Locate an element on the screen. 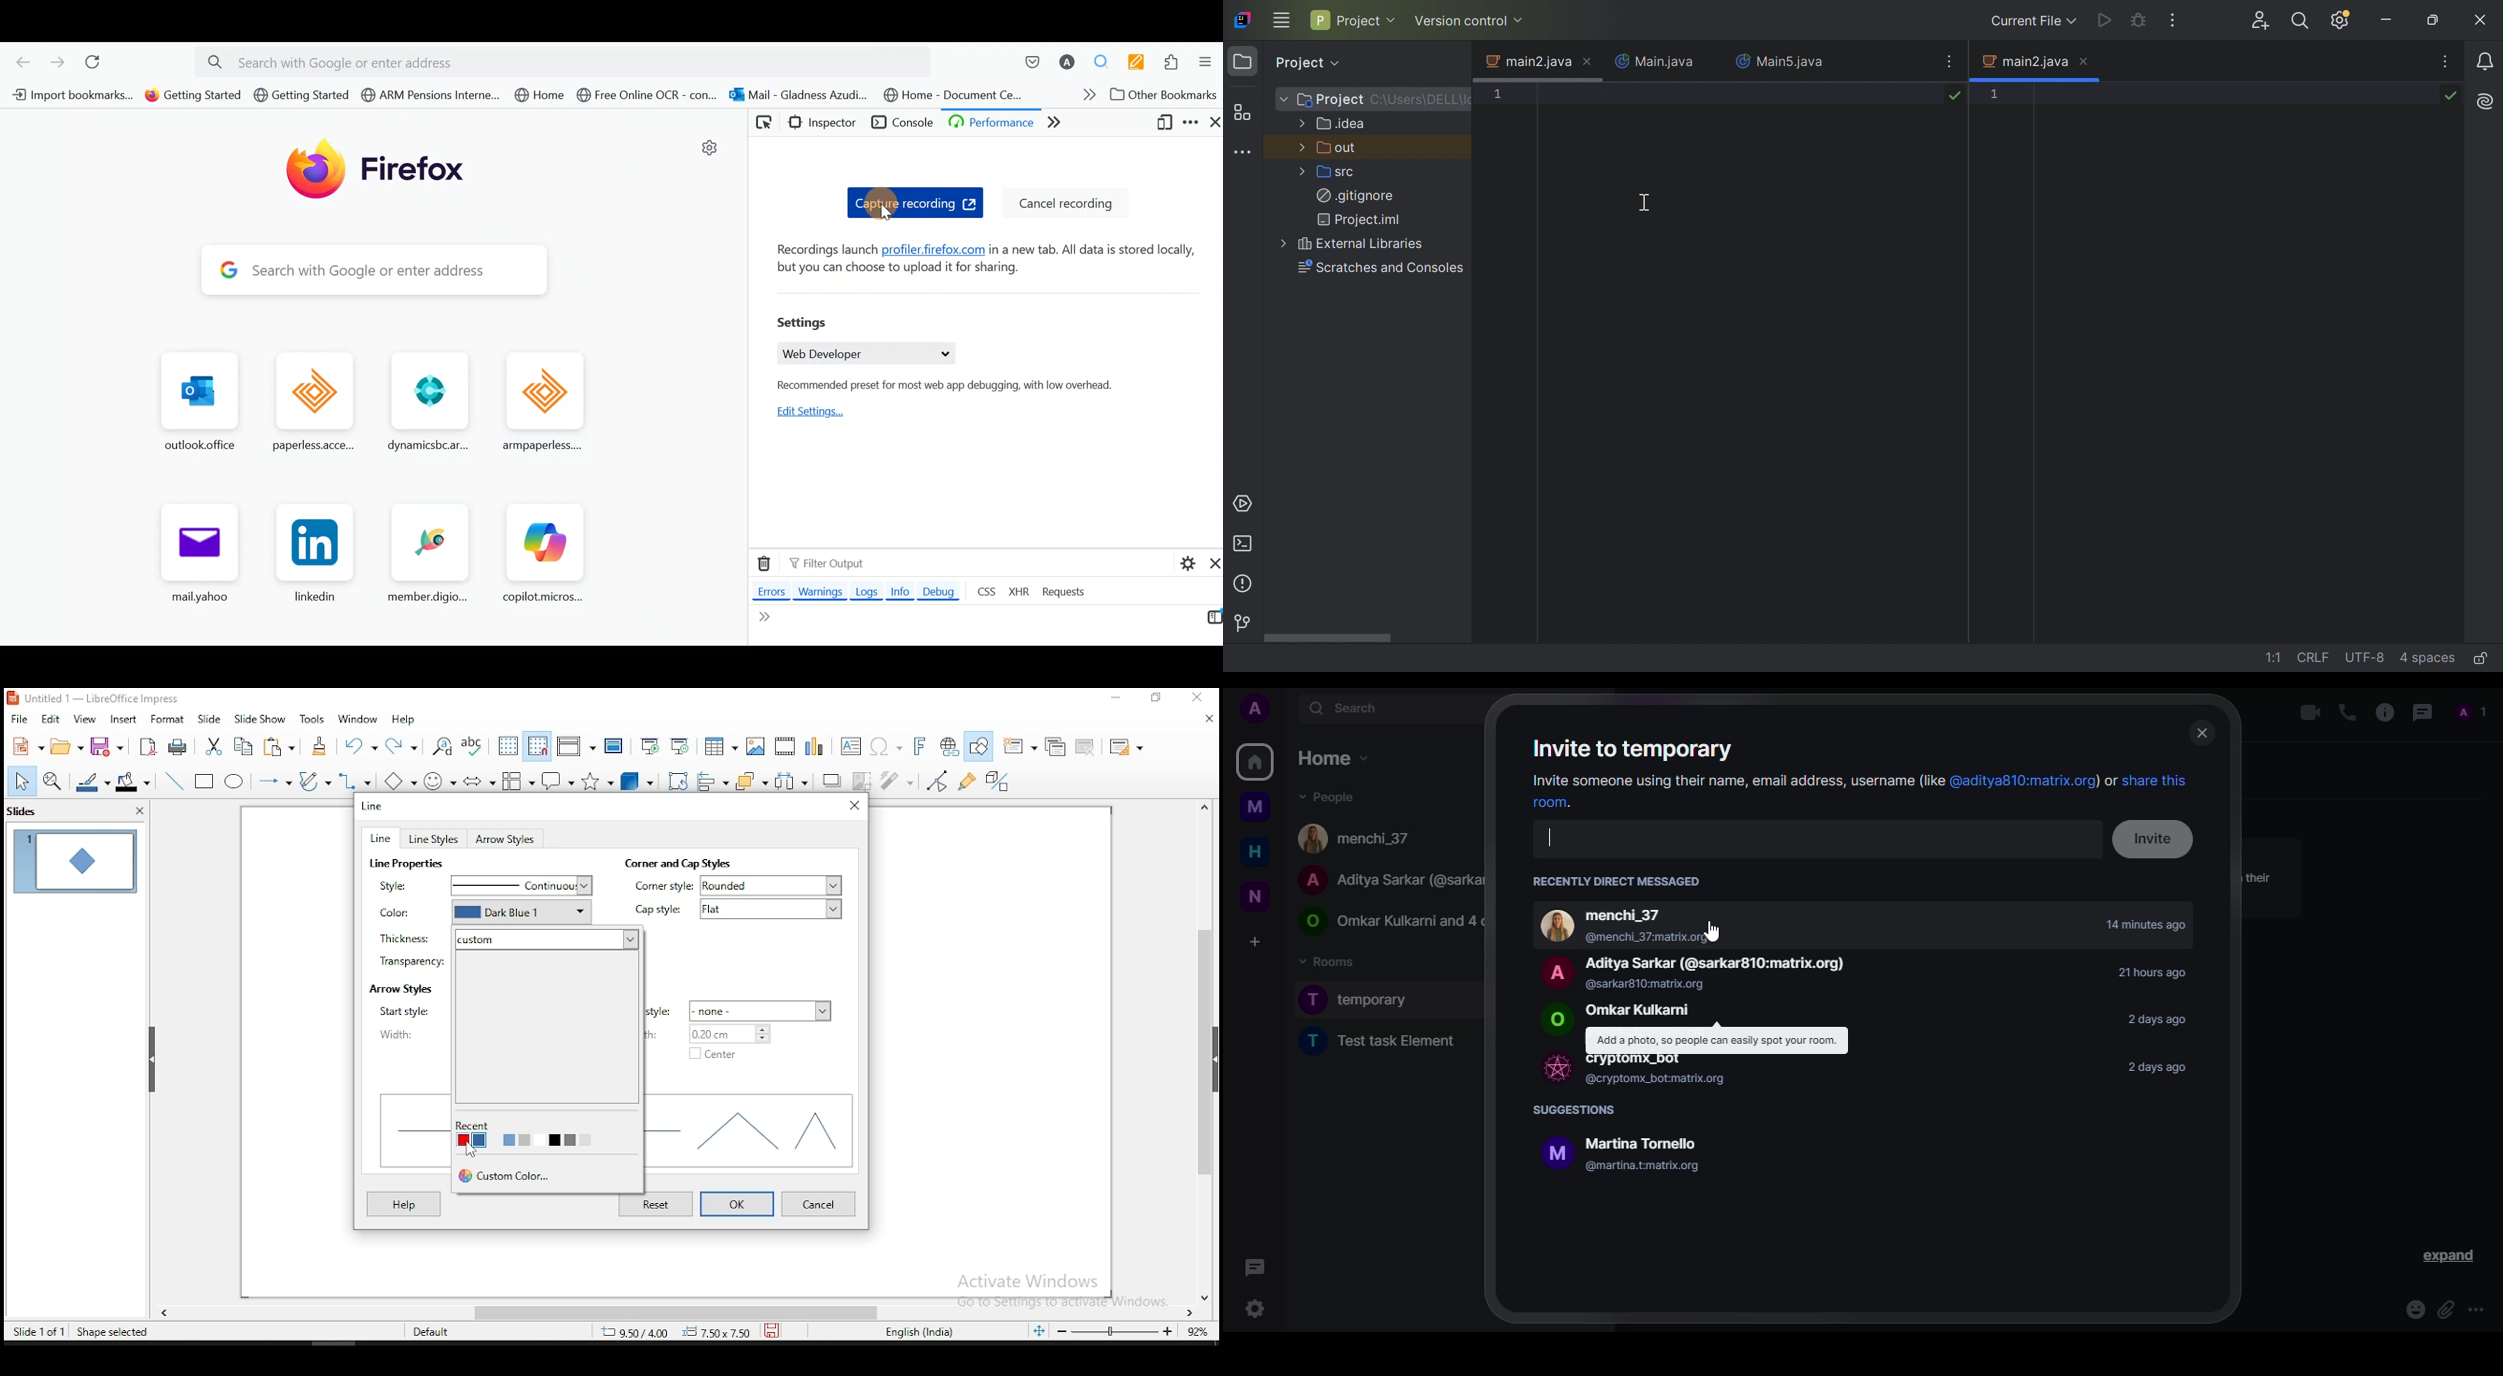 The width and height of the screenshot is (2520, 1400). Debug is located at coordinates (943, 591).